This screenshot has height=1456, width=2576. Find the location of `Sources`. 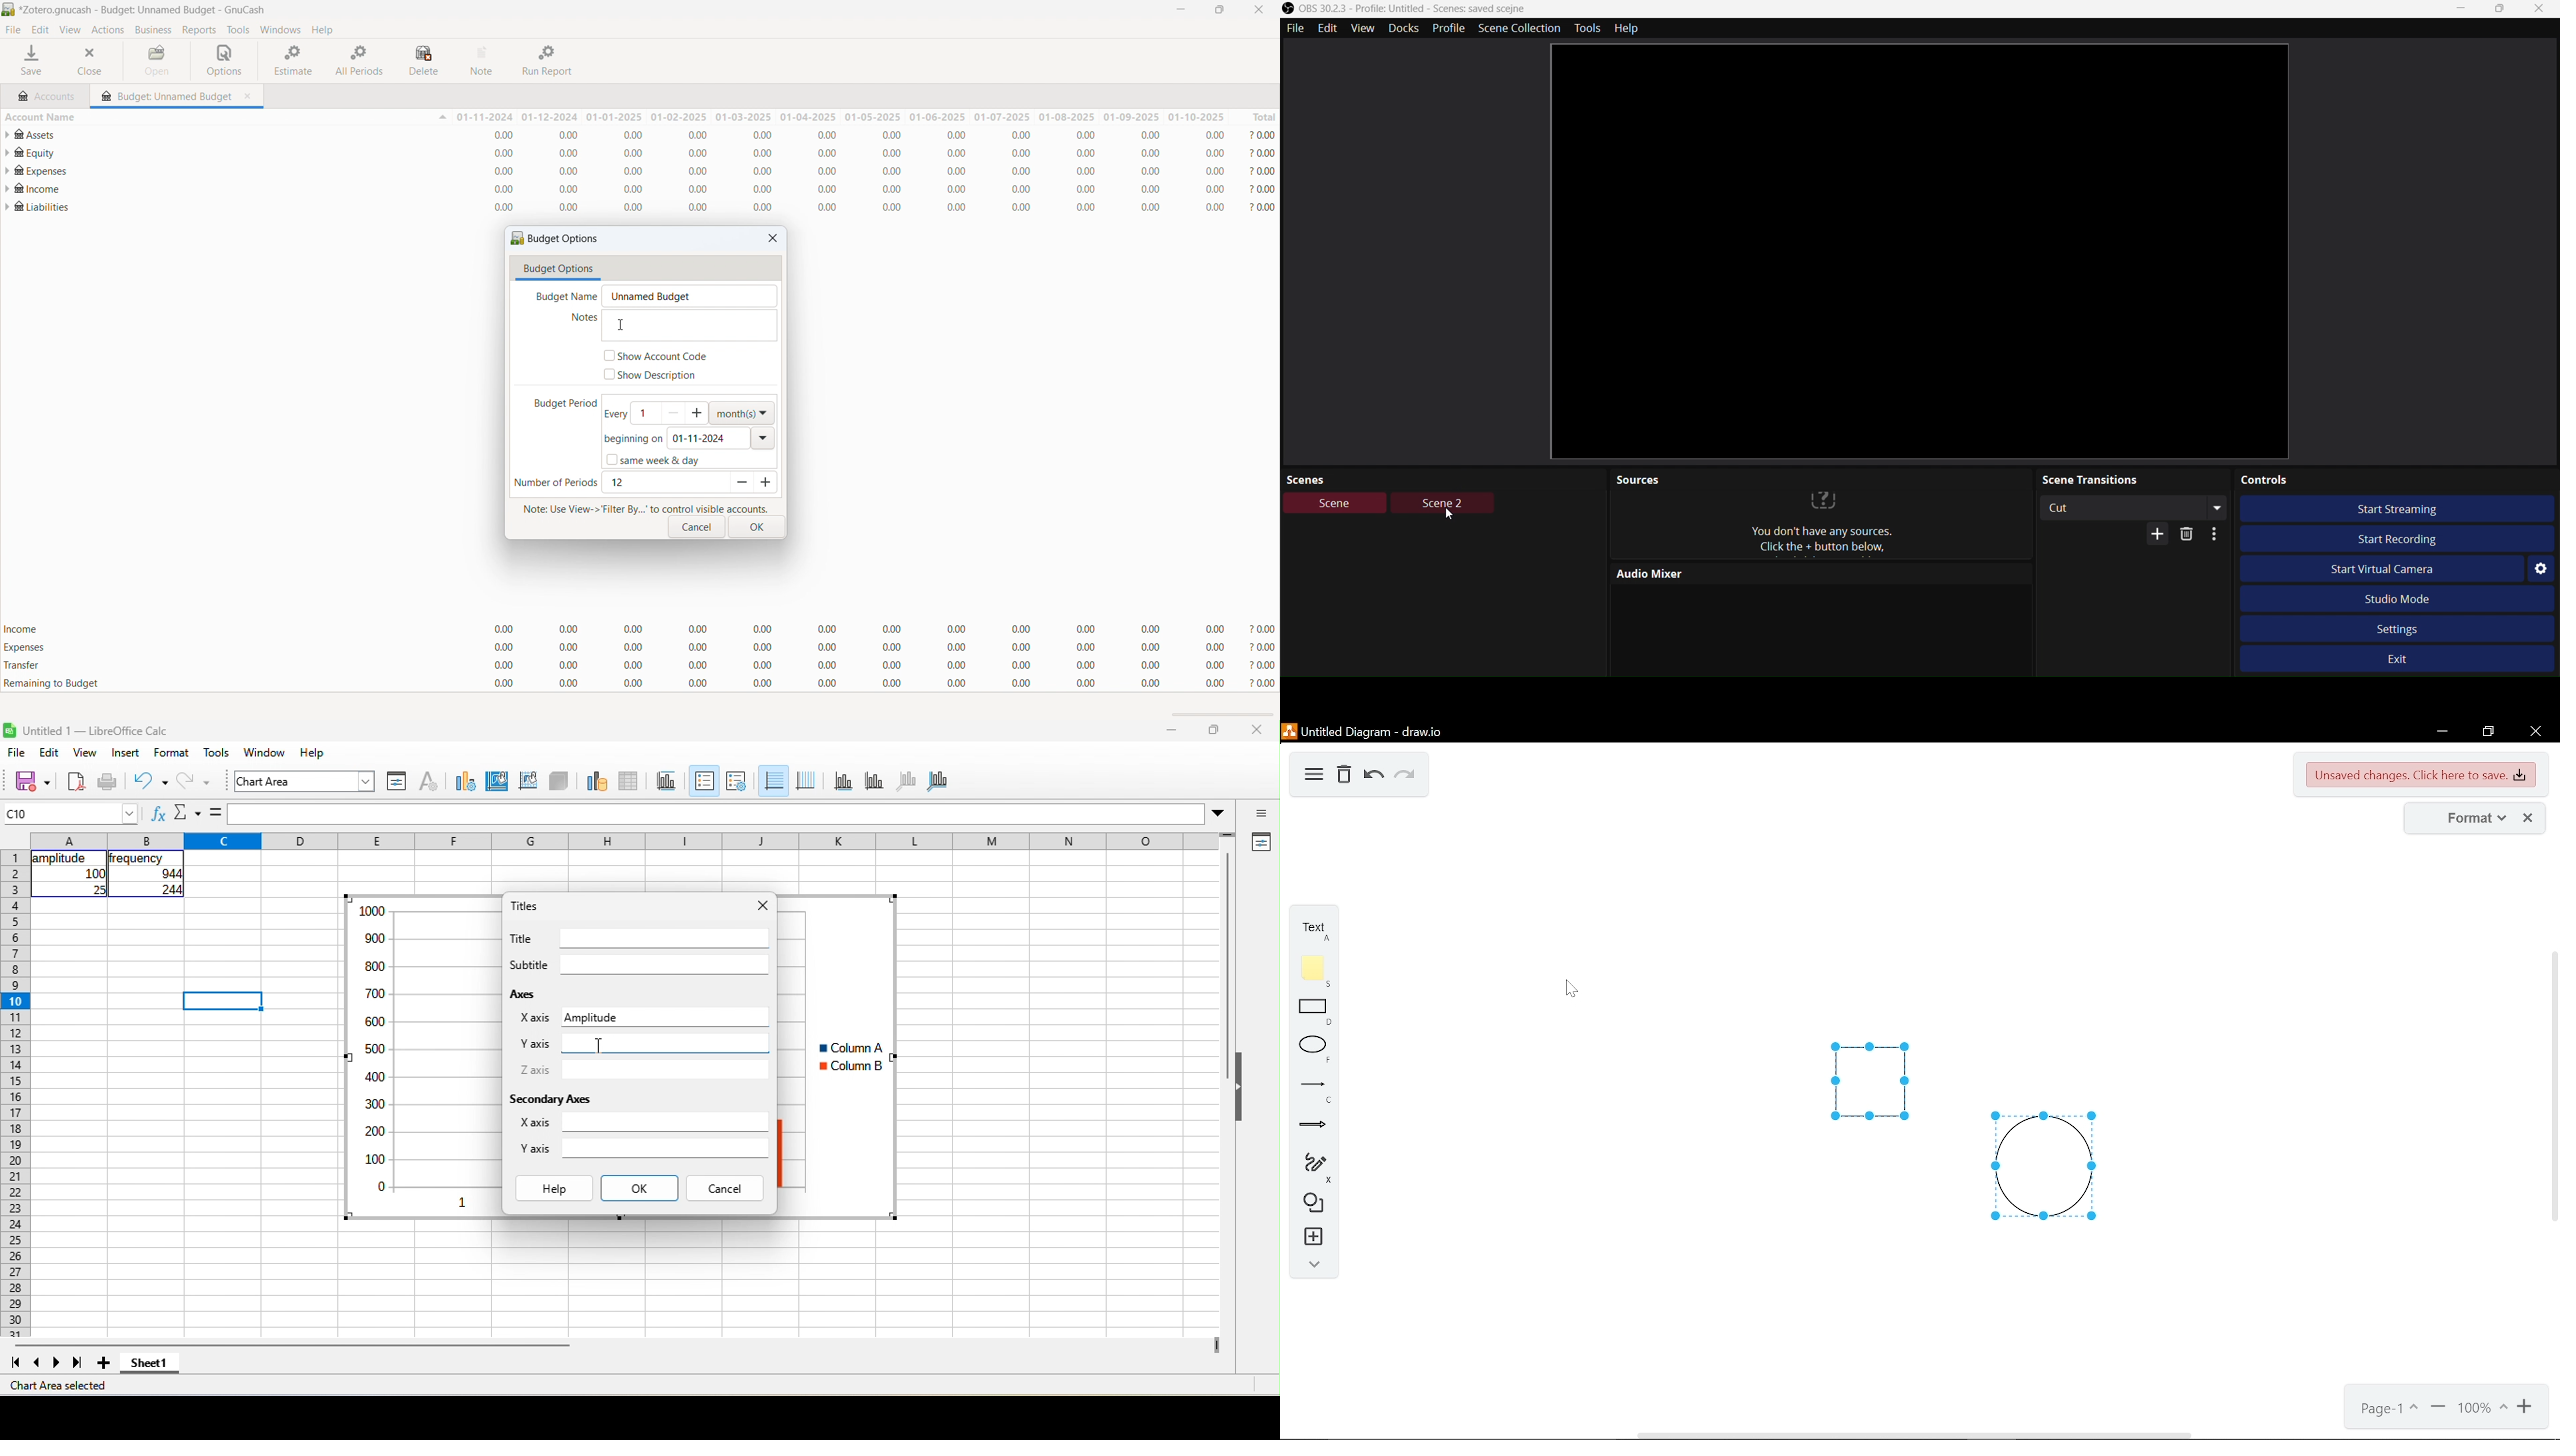

Sources is located at coordinates (1636, 481).